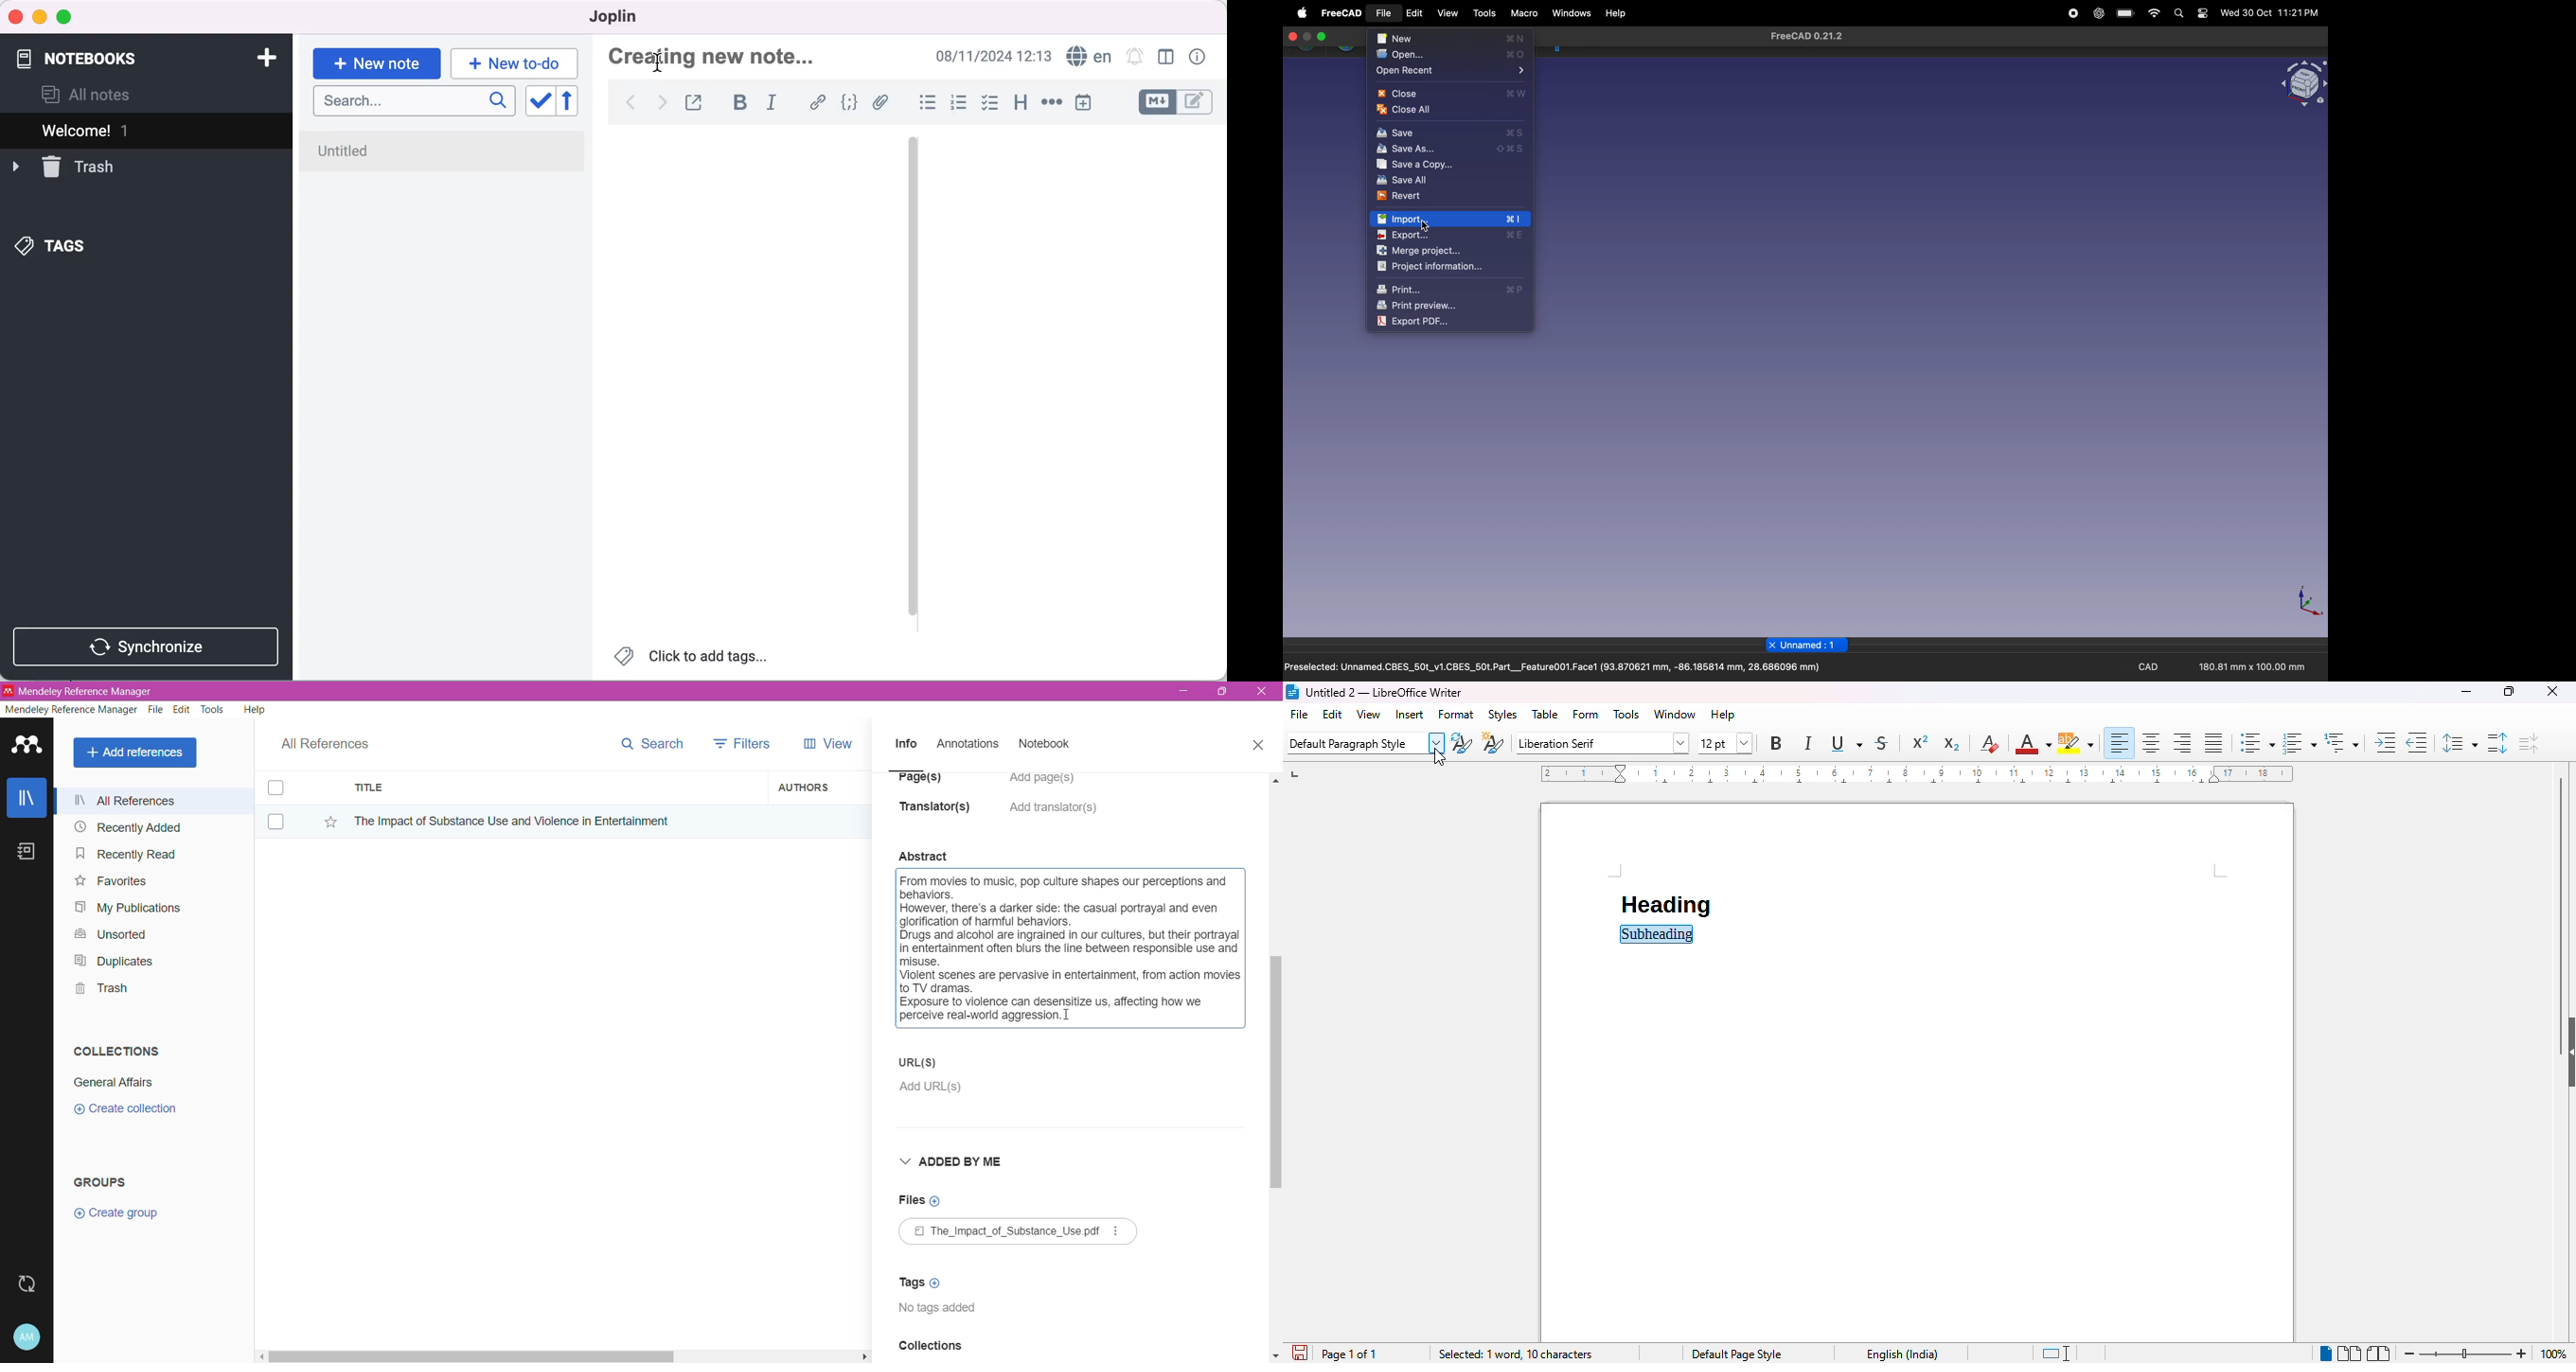 Image resolution: width=2576 pixels, height=1372 pixels. What do you see at coordinates (1384, 692) in the screenshot?
I see `title` at bounding box center [1384, 692].